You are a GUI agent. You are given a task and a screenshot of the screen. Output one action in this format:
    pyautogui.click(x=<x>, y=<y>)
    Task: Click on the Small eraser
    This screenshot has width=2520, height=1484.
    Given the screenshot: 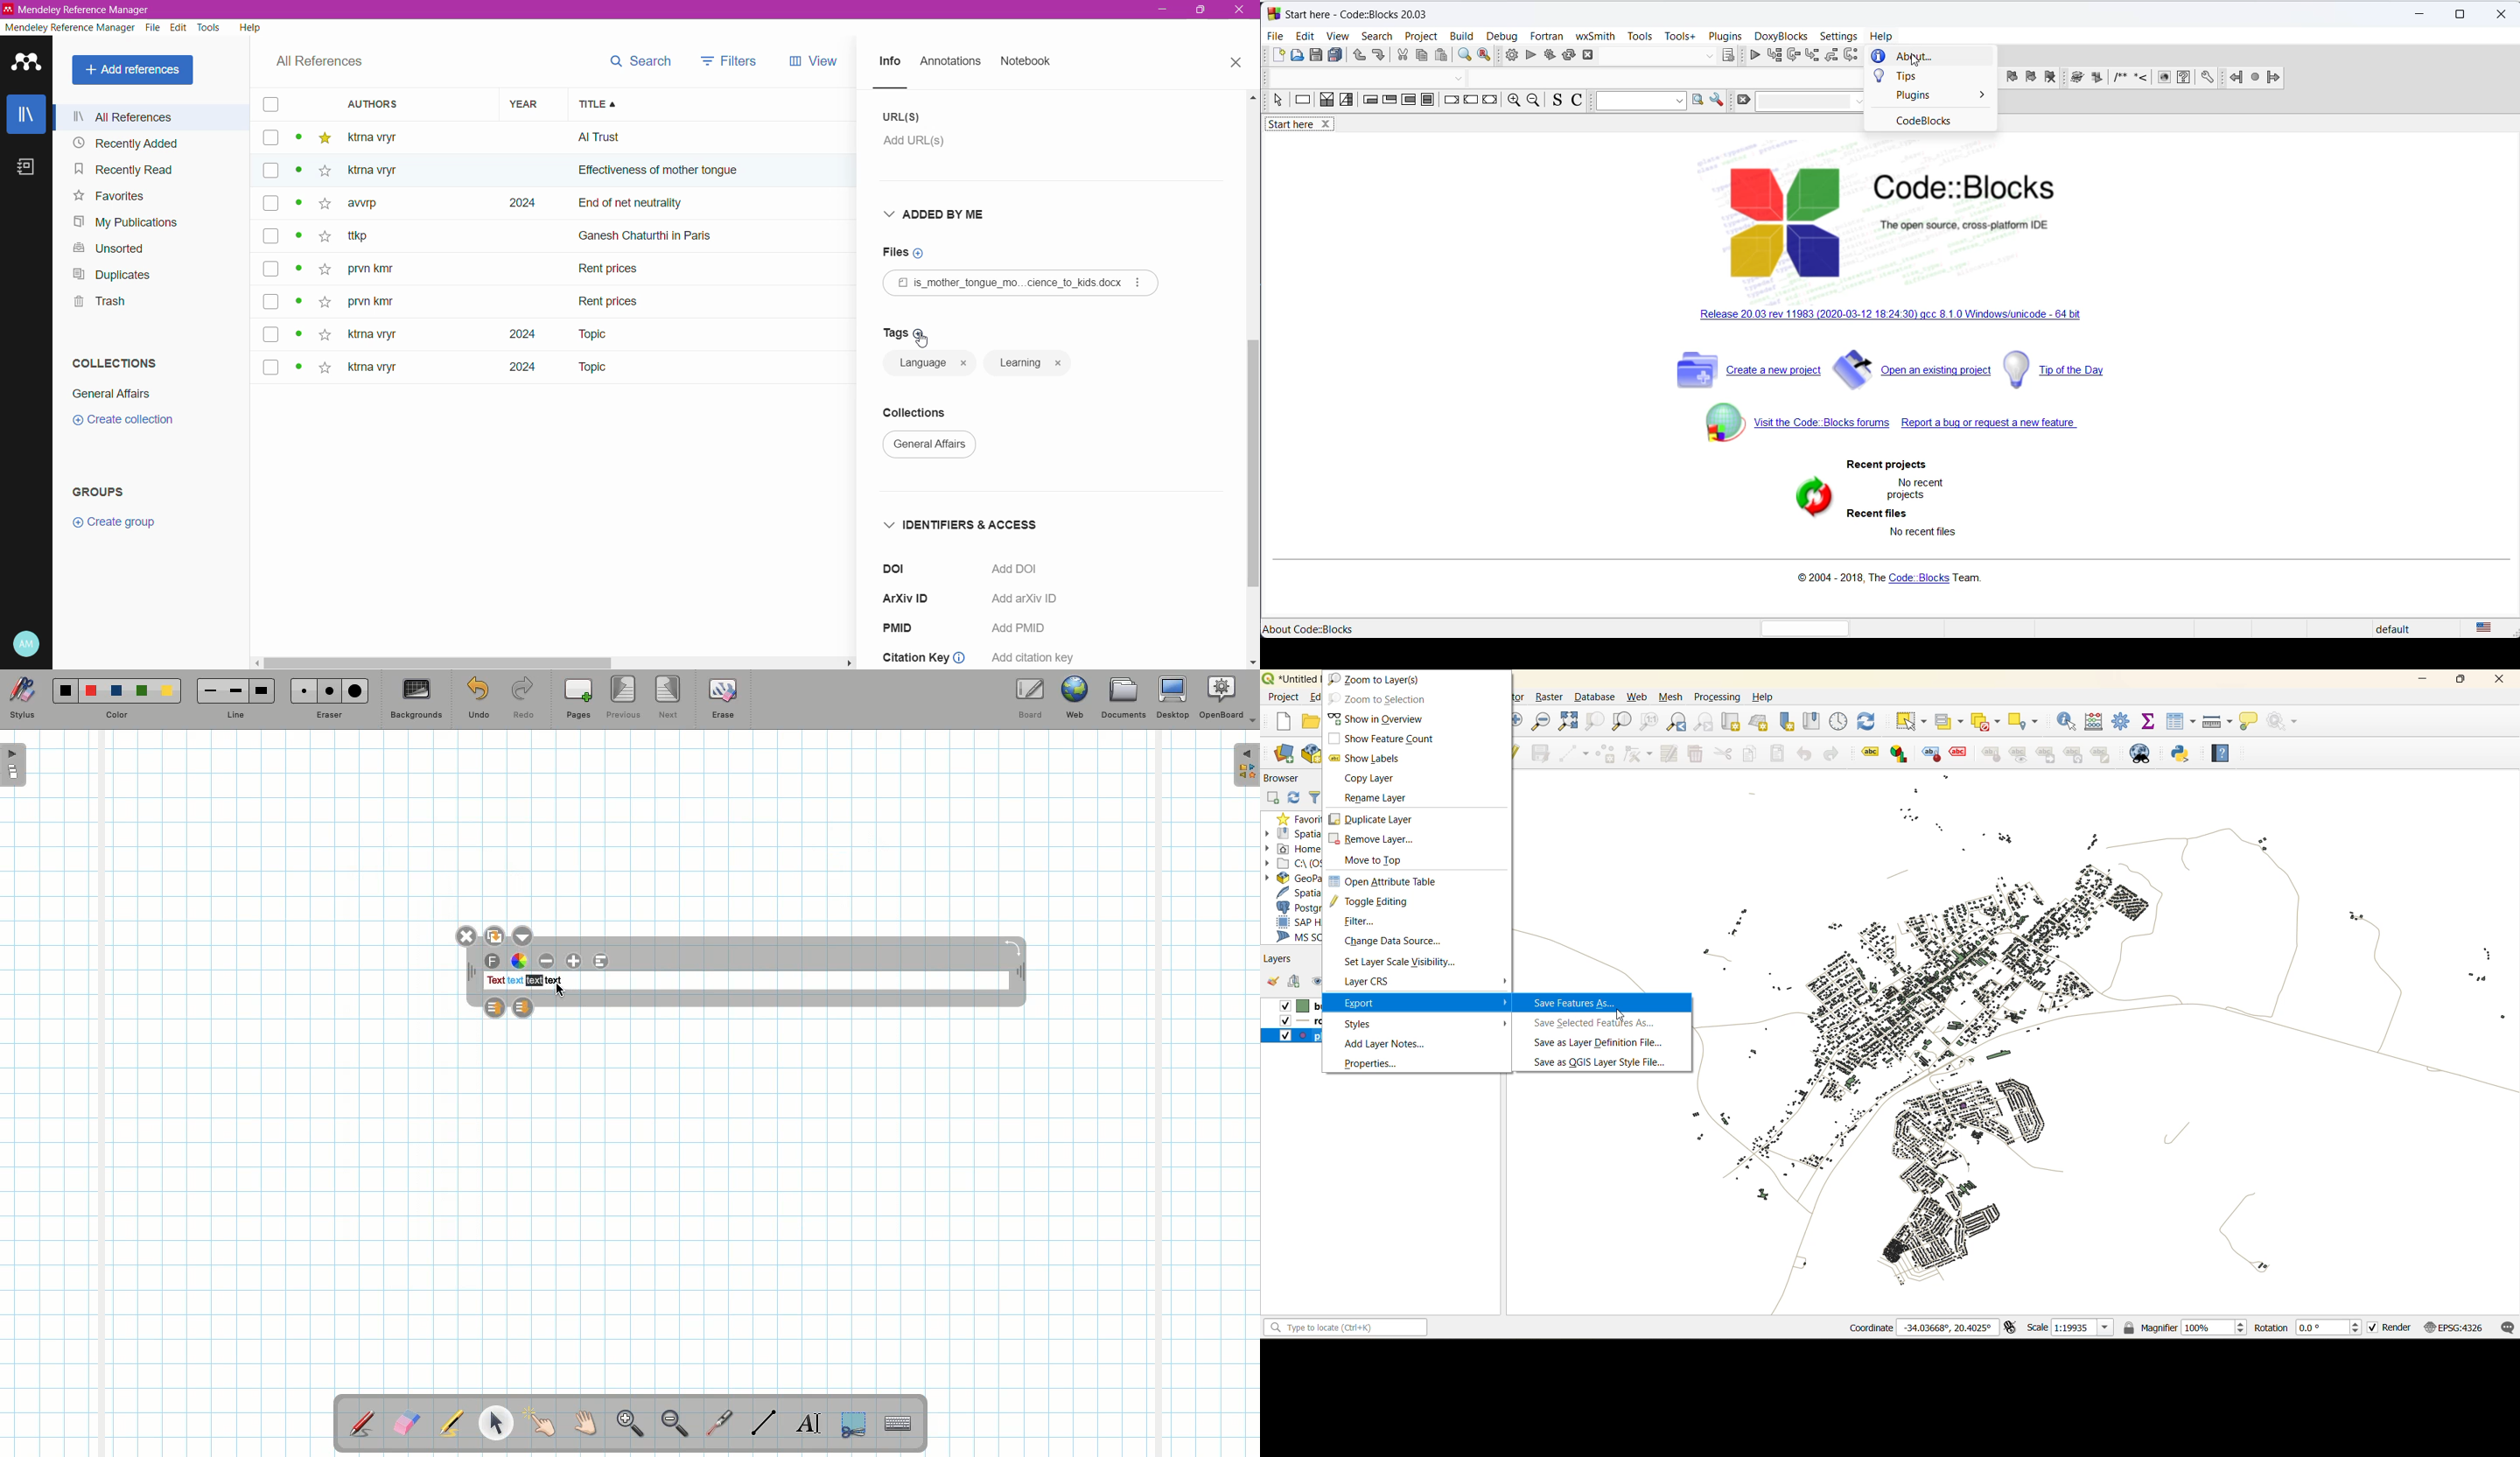 What is the action you would take?
    pyautogui.click(x=299, y=690)
    